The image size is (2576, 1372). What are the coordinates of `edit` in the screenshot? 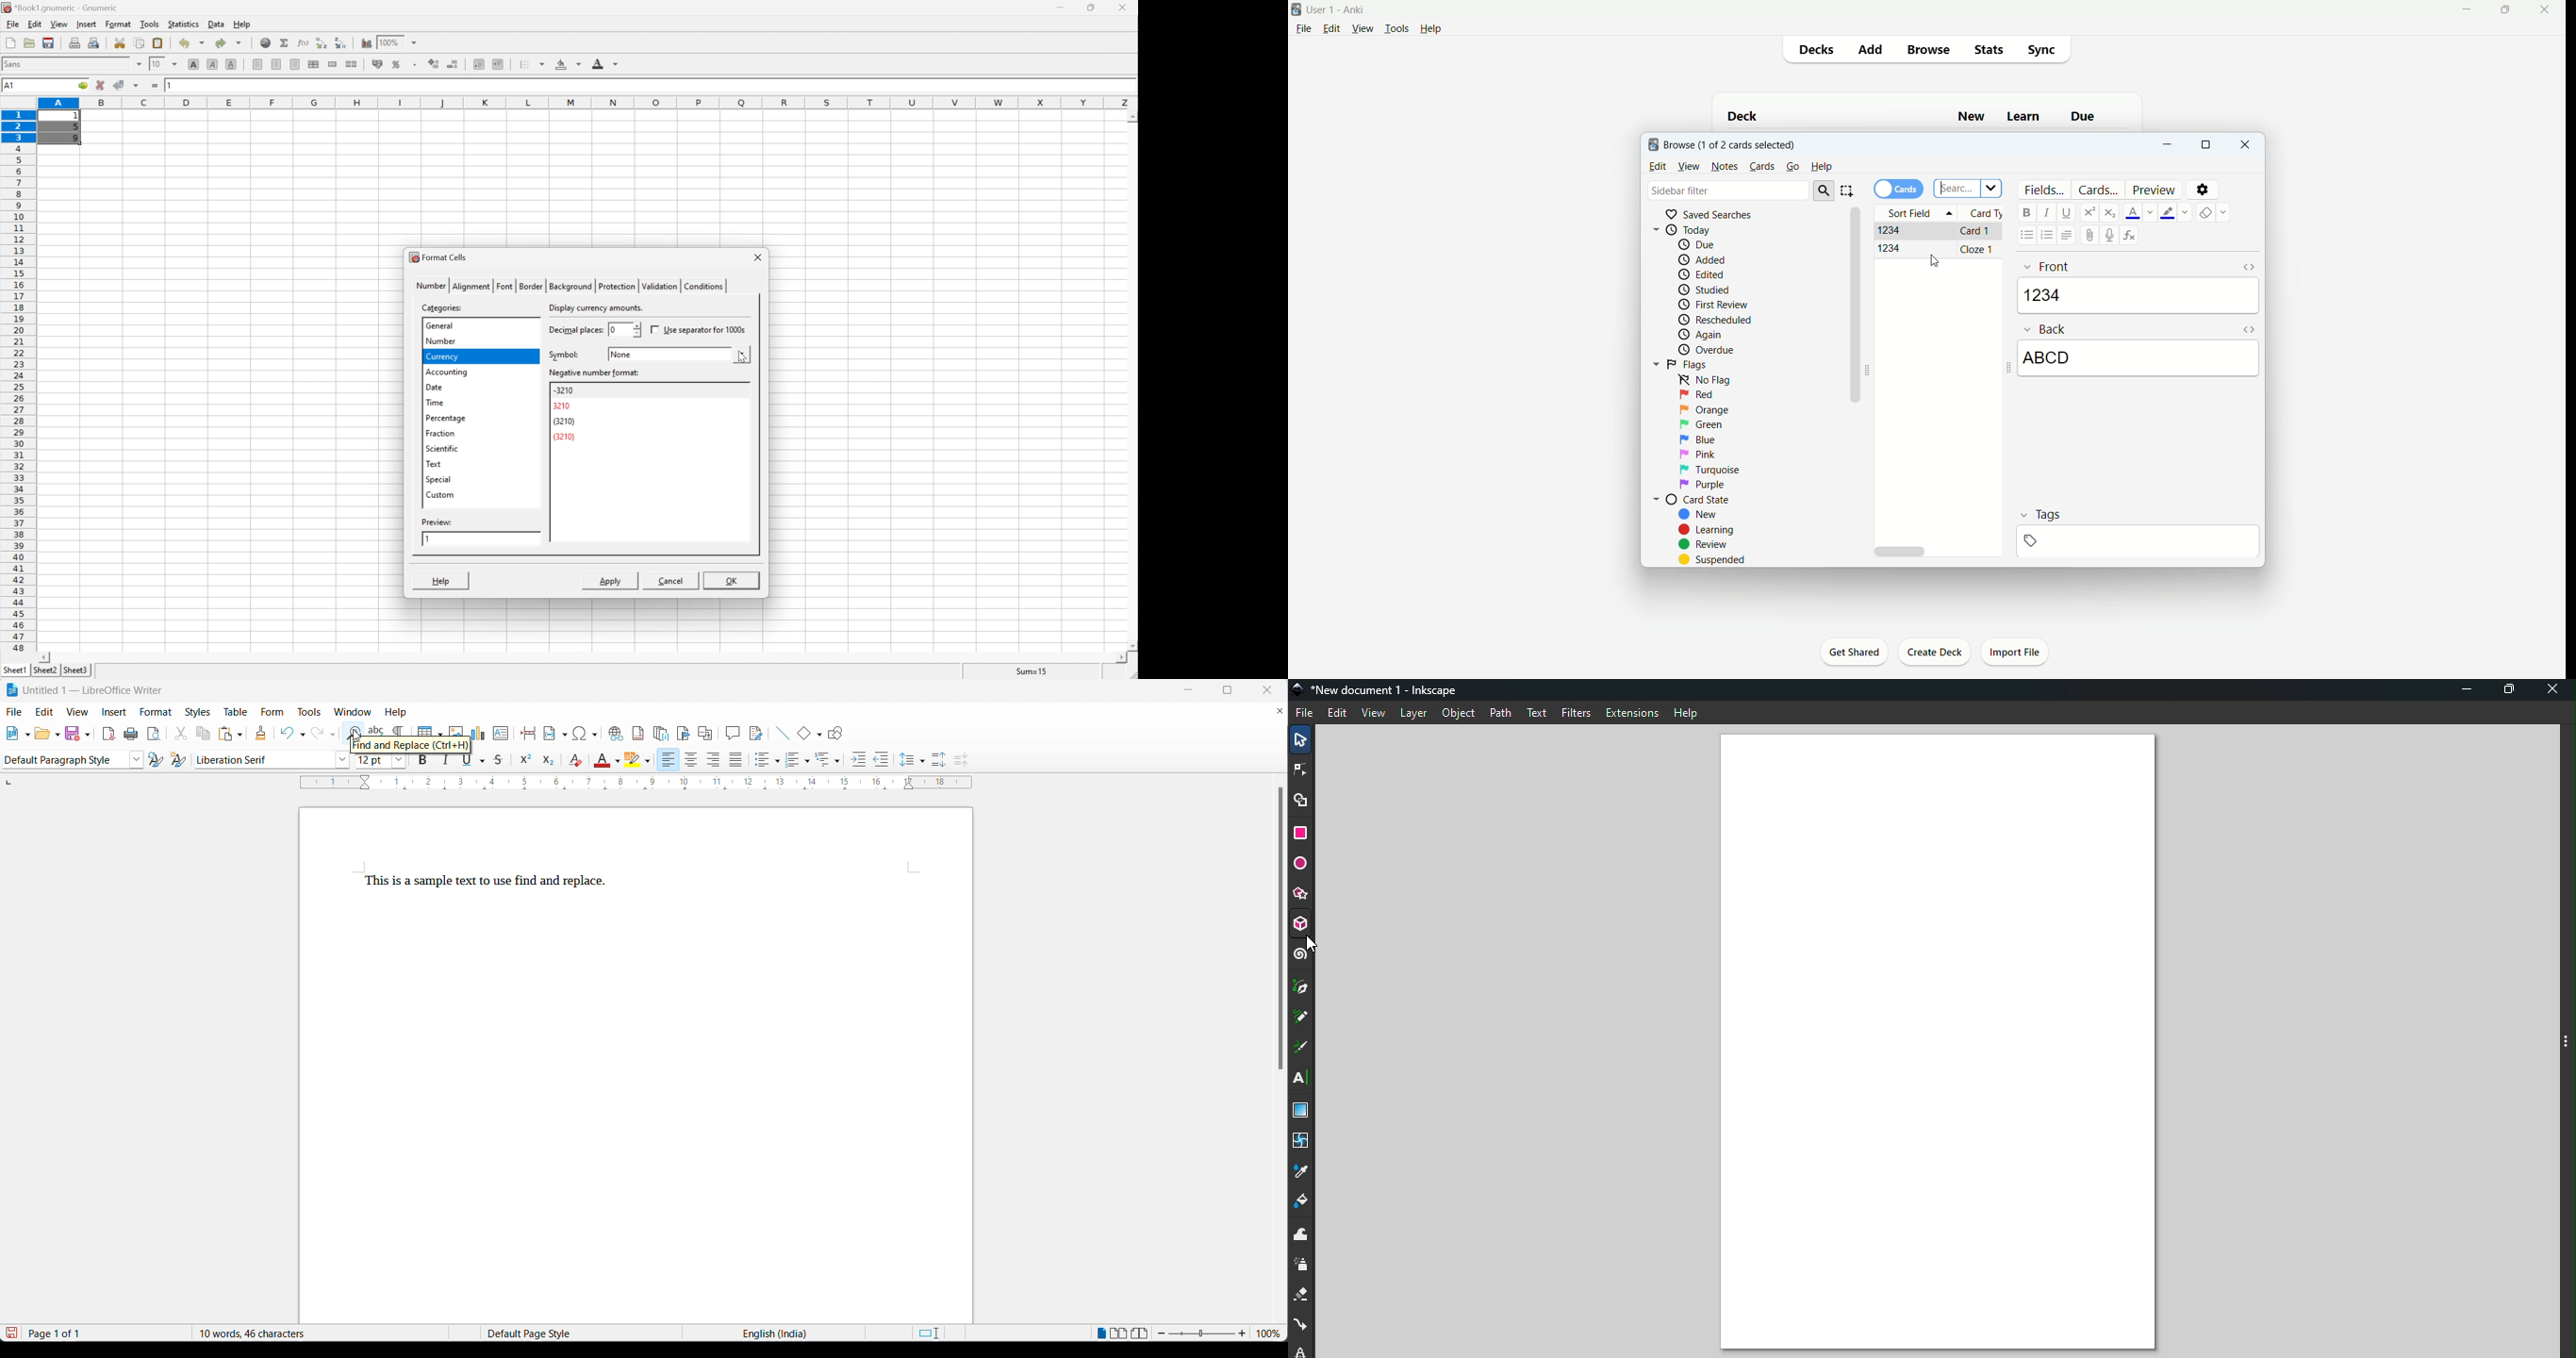 It's located at (1329, 31).